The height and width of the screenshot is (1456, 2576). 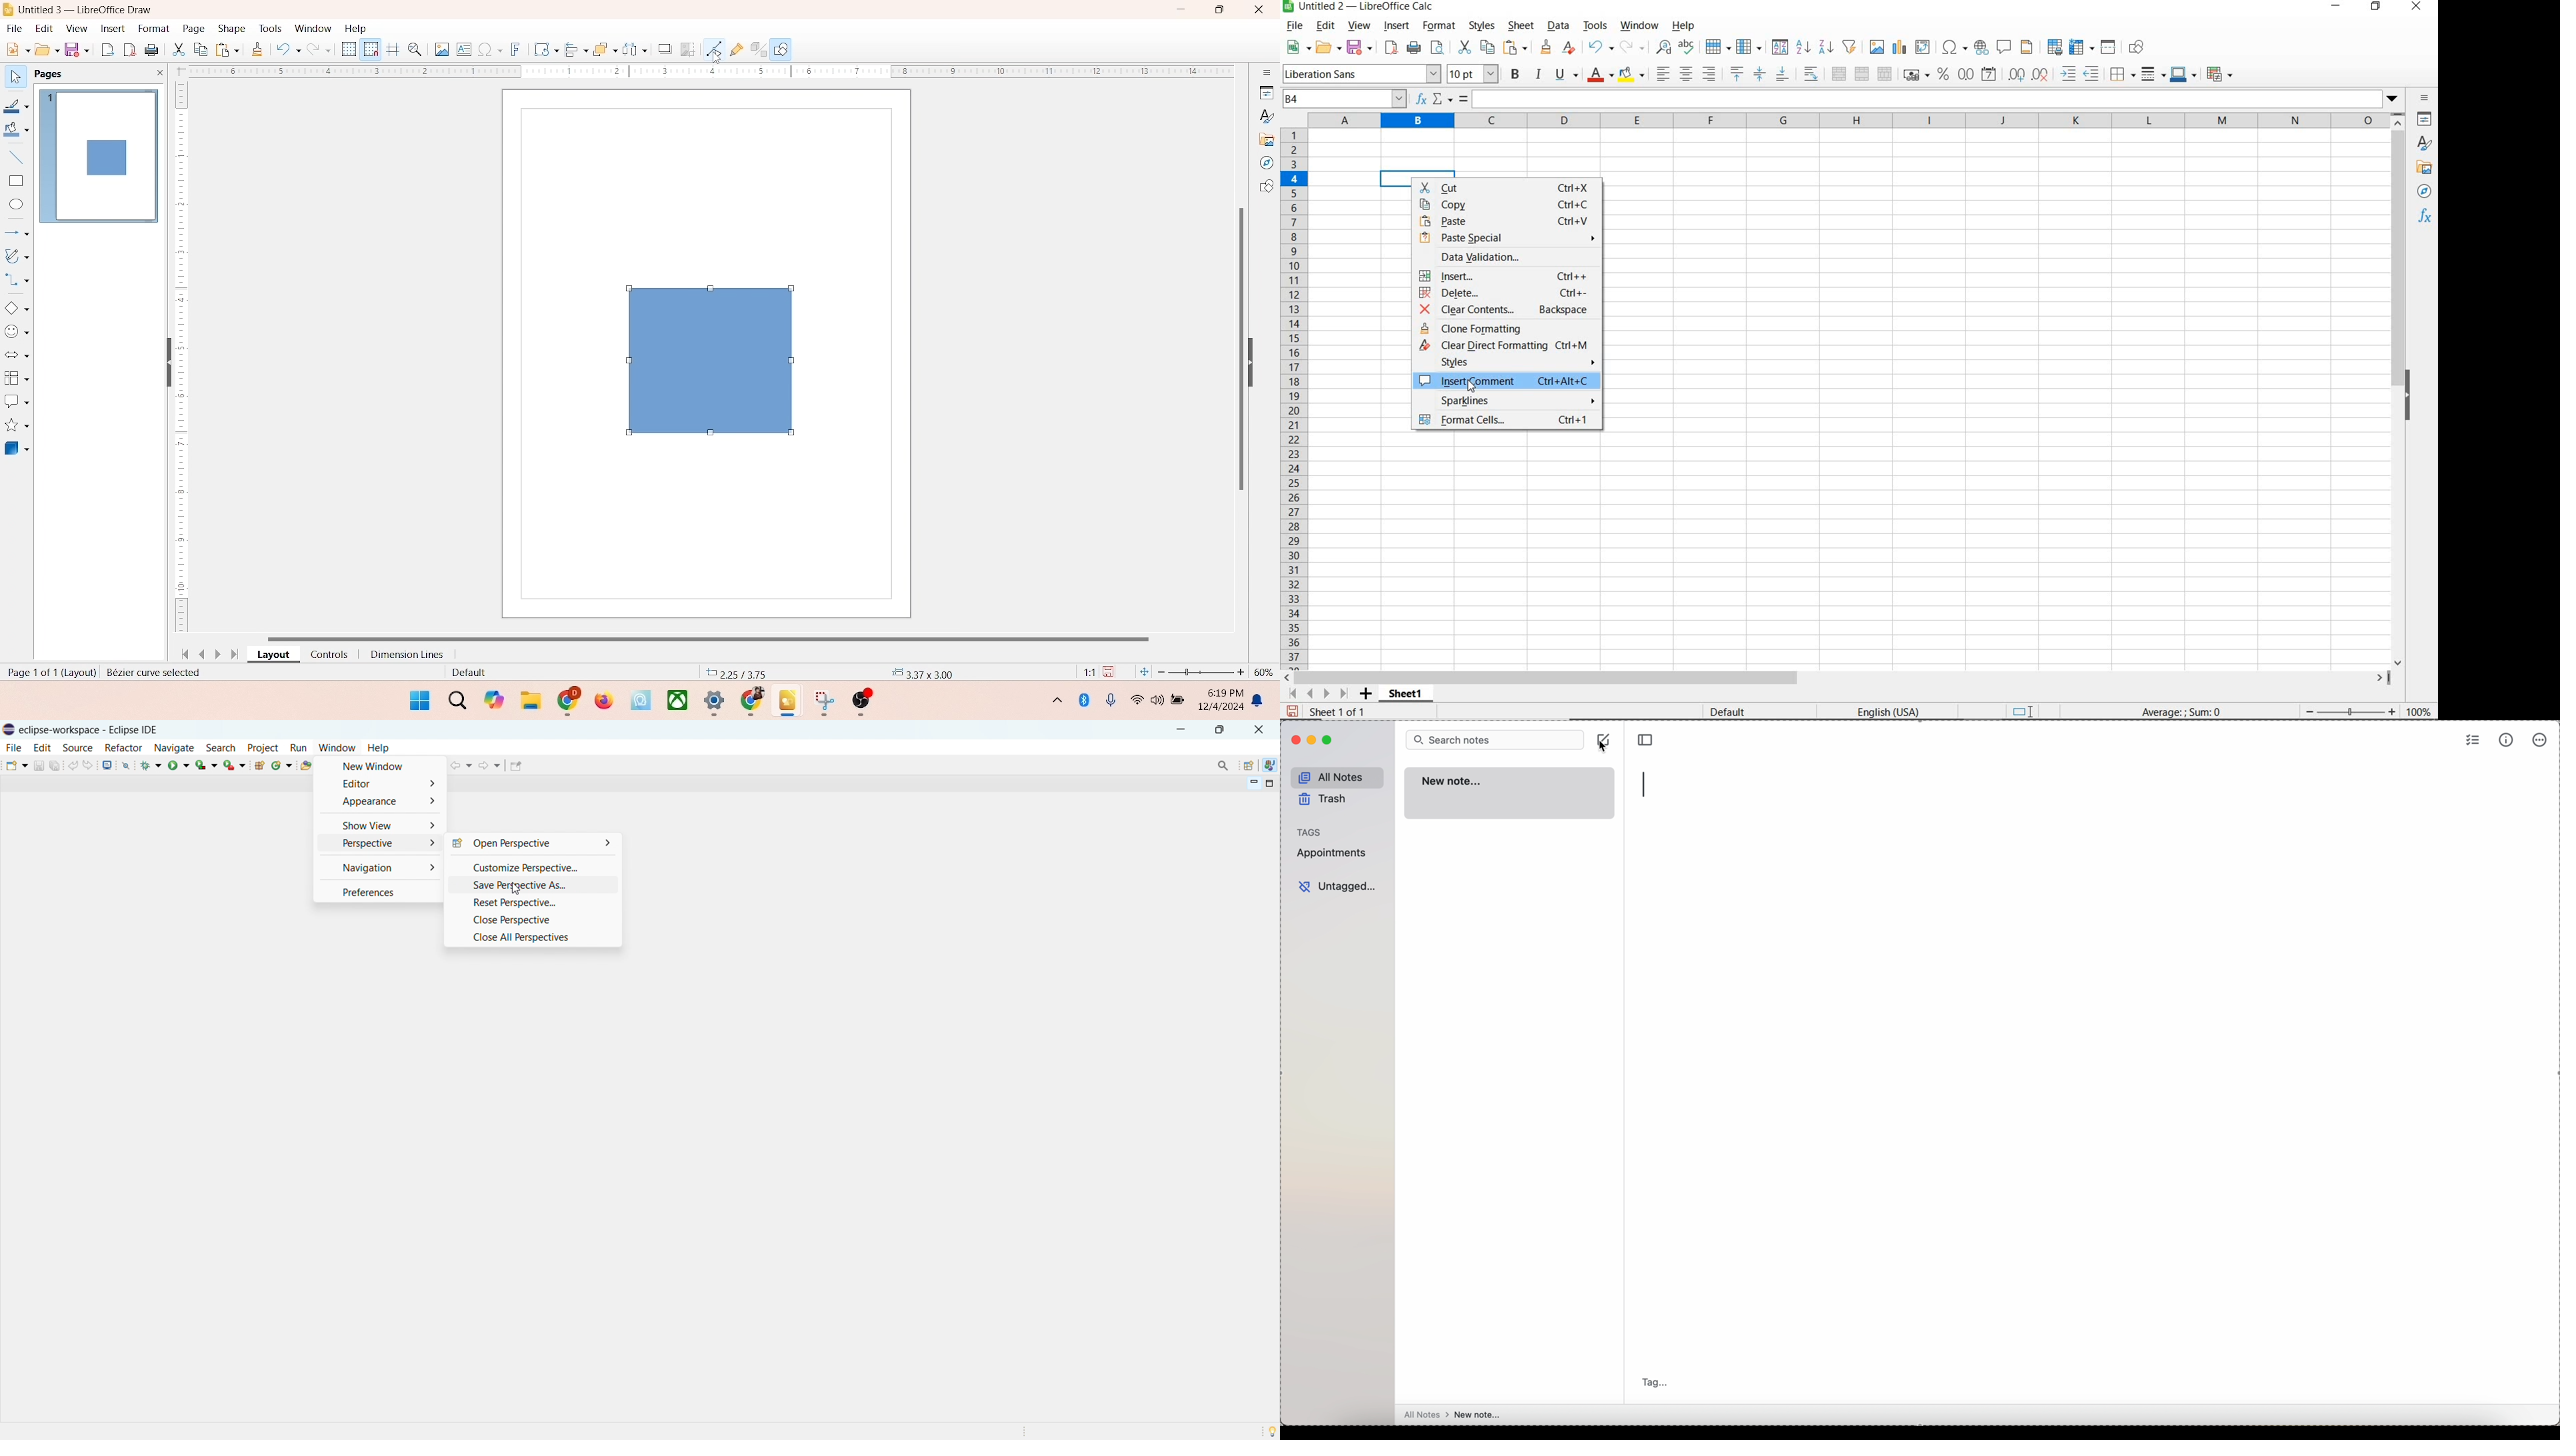 I want to click on gallery, so click(x=2426, y=166).